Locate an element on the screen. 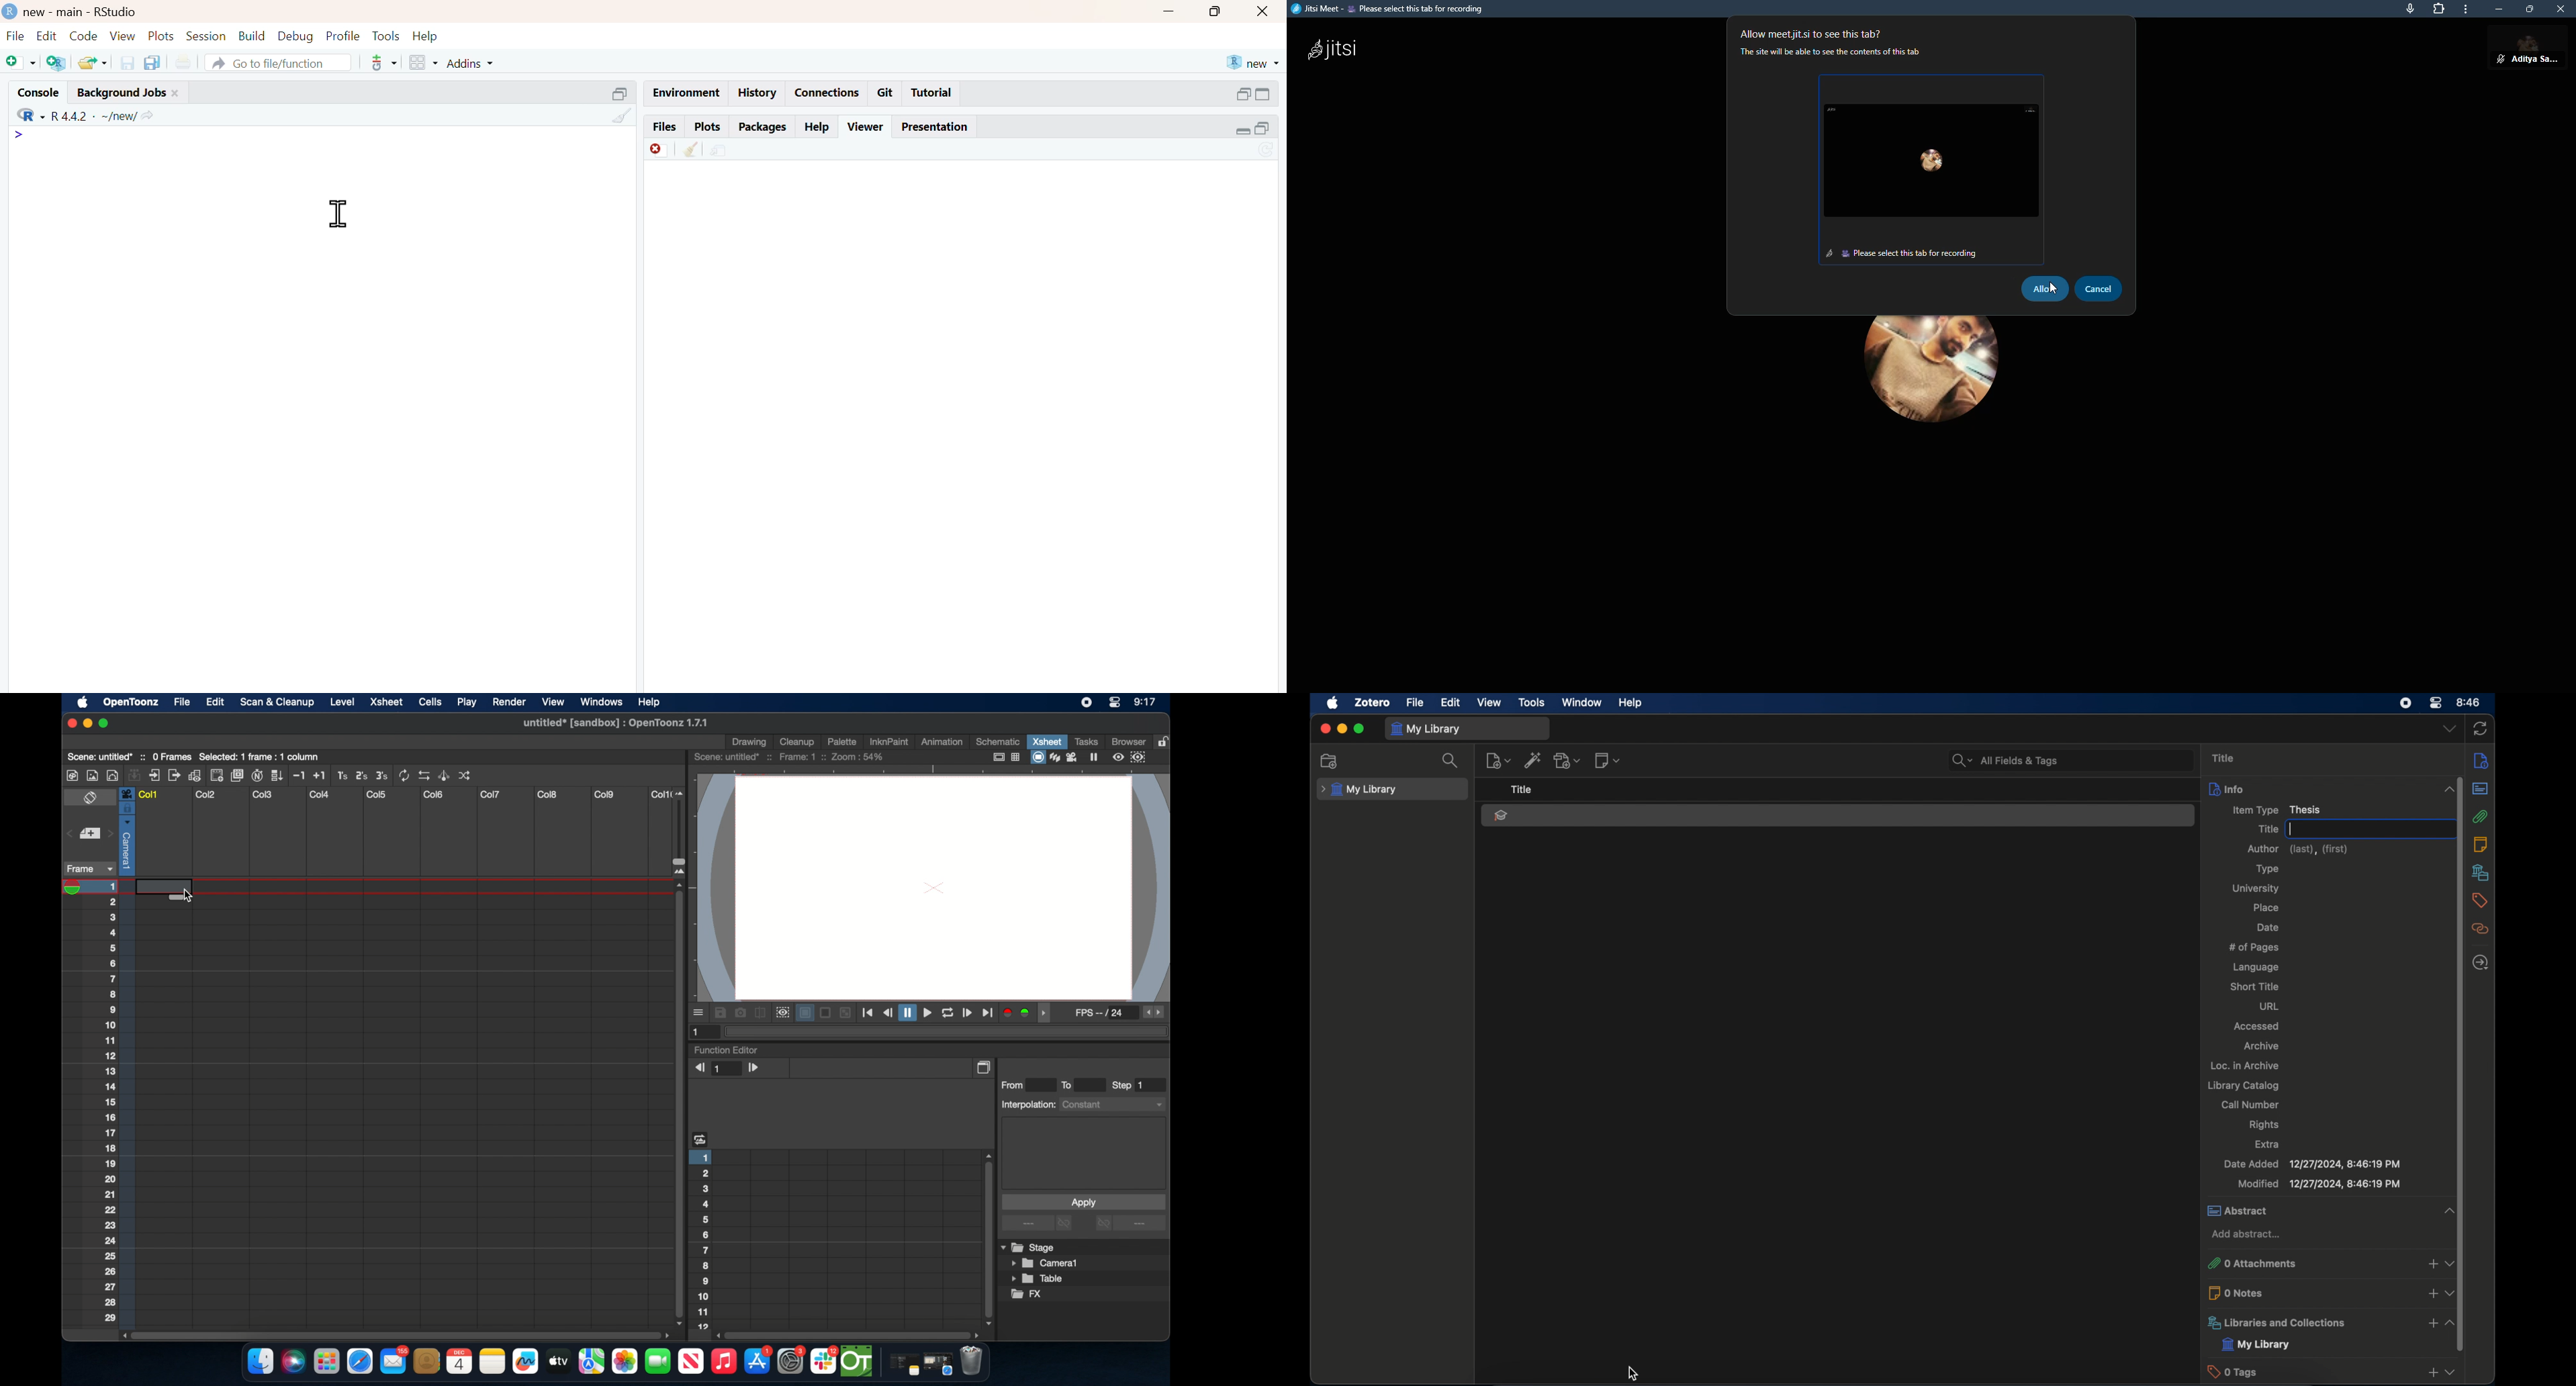  from is located at coordinates (1016, 1084).